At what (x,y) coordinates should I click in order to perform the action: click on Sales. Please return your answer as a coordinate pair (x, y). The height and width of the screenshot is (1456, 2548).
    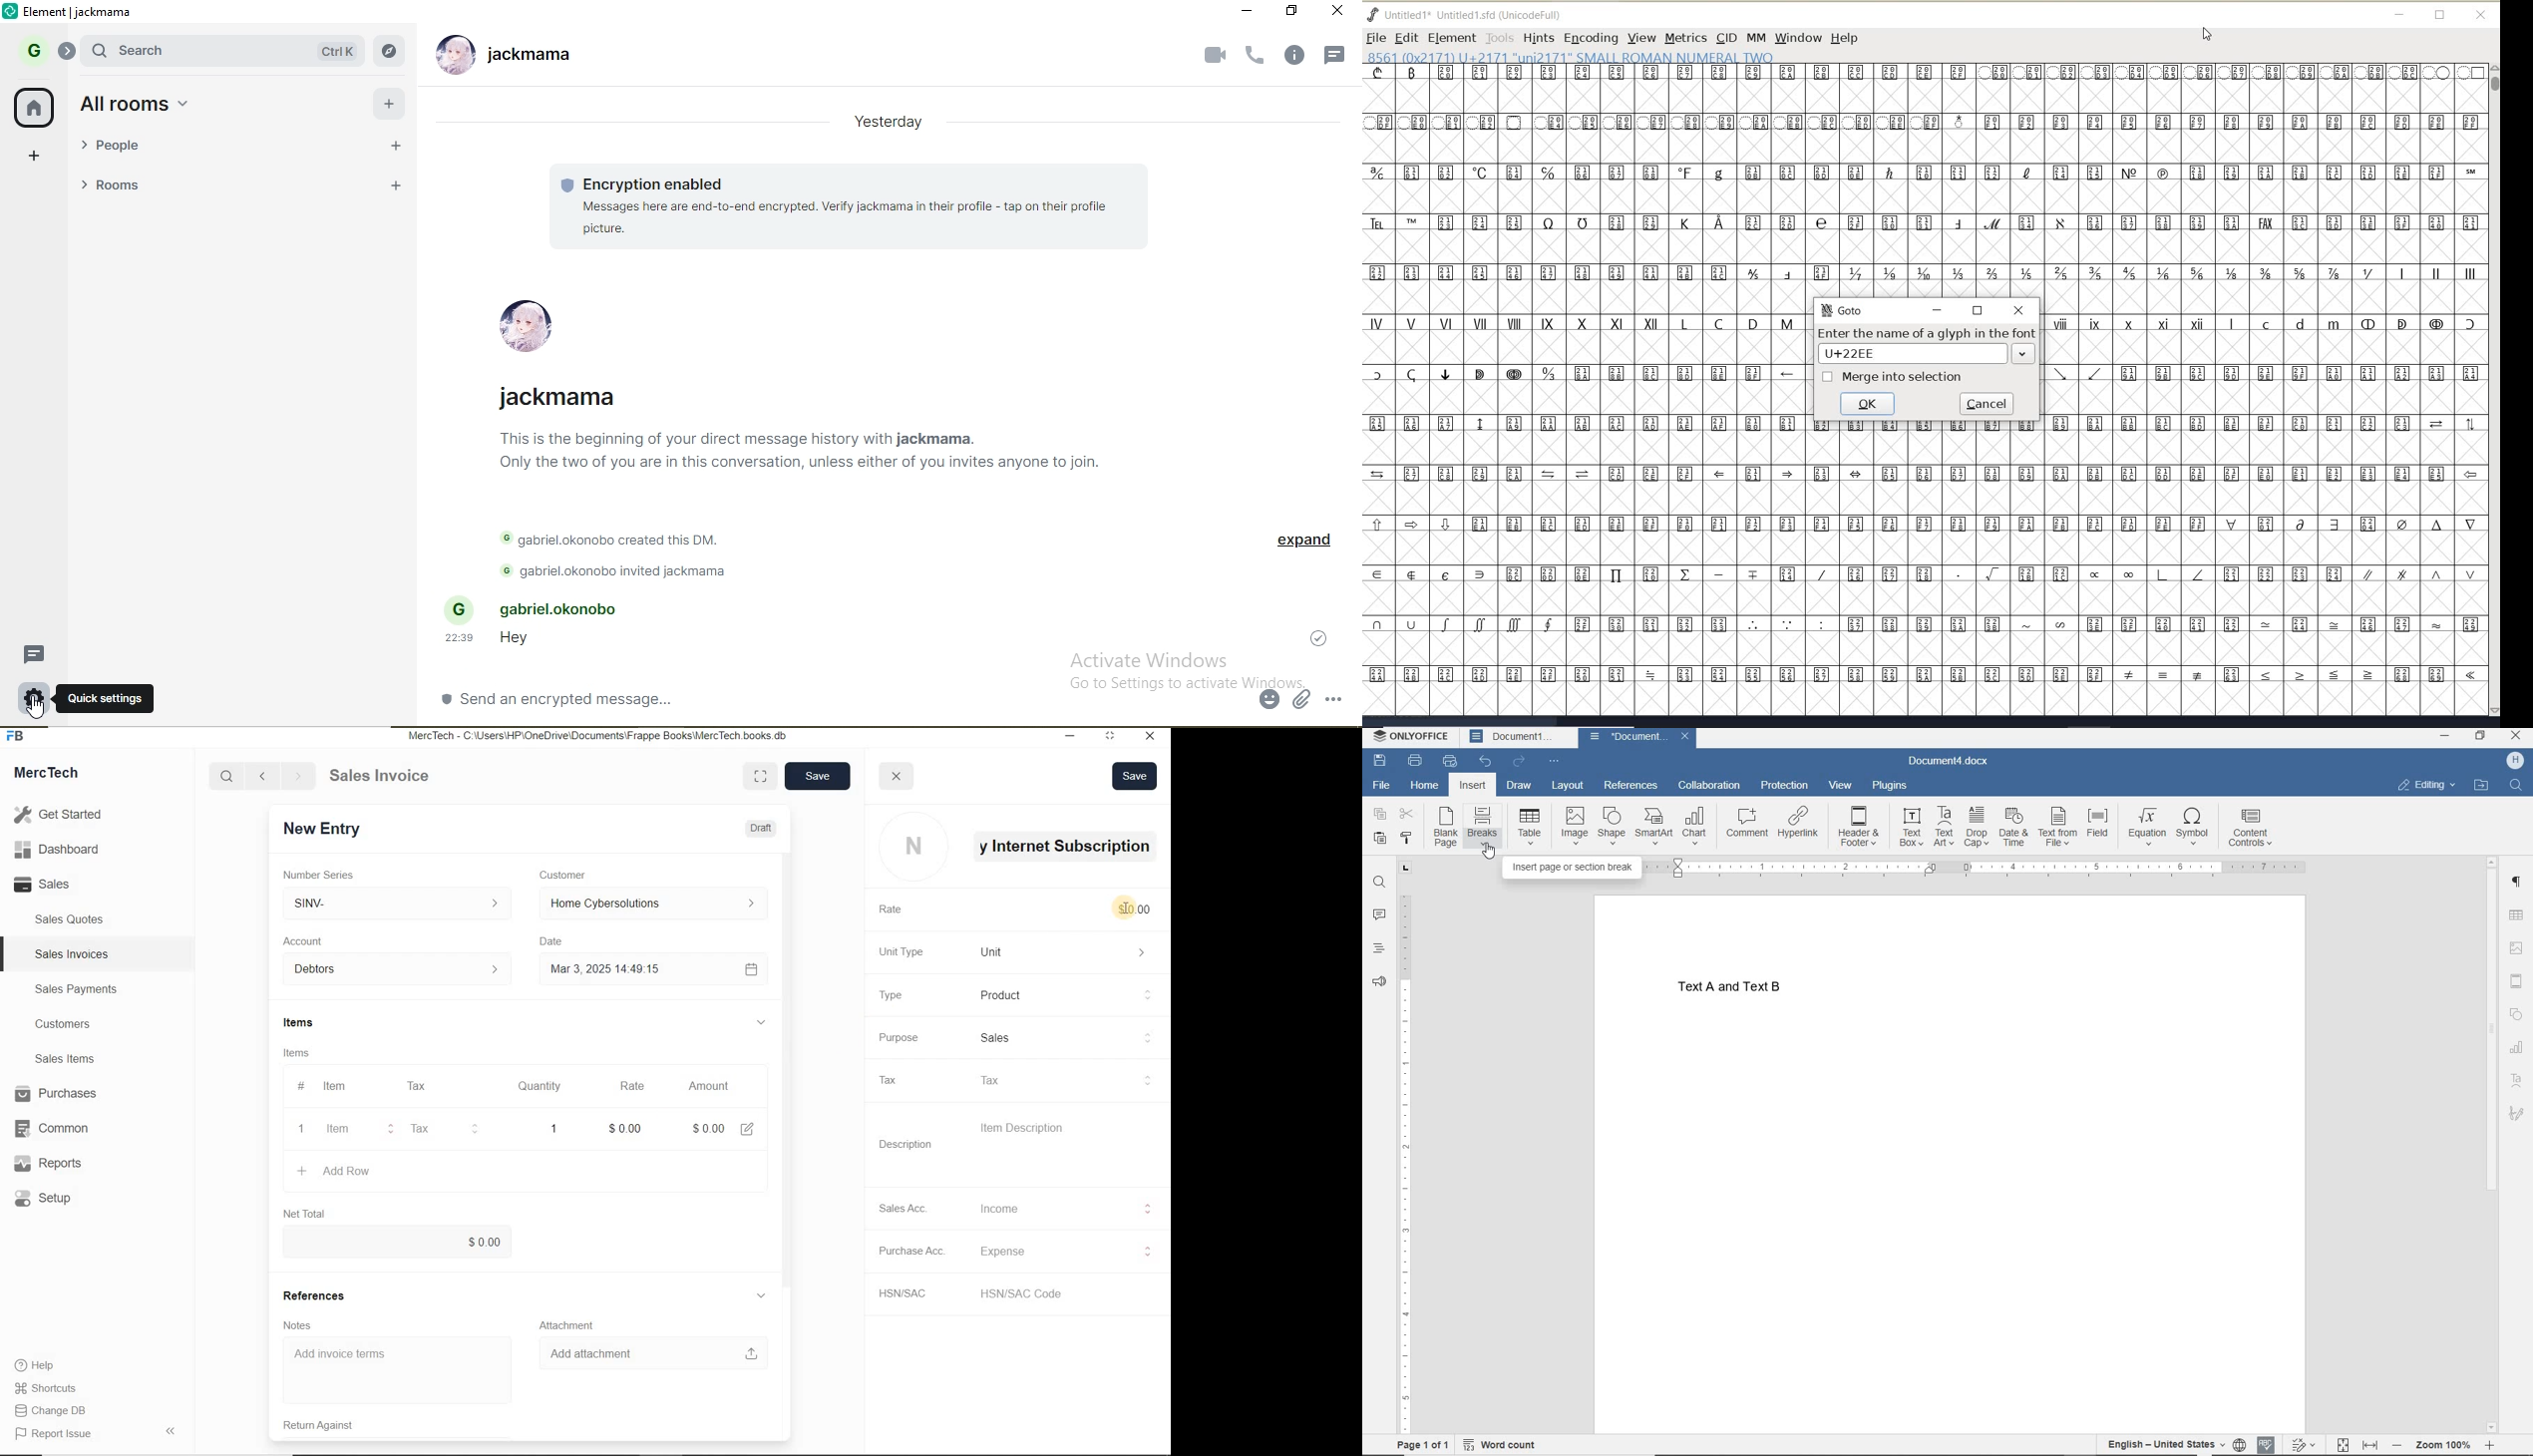
    Looking at the image, I should click on (63, 884).